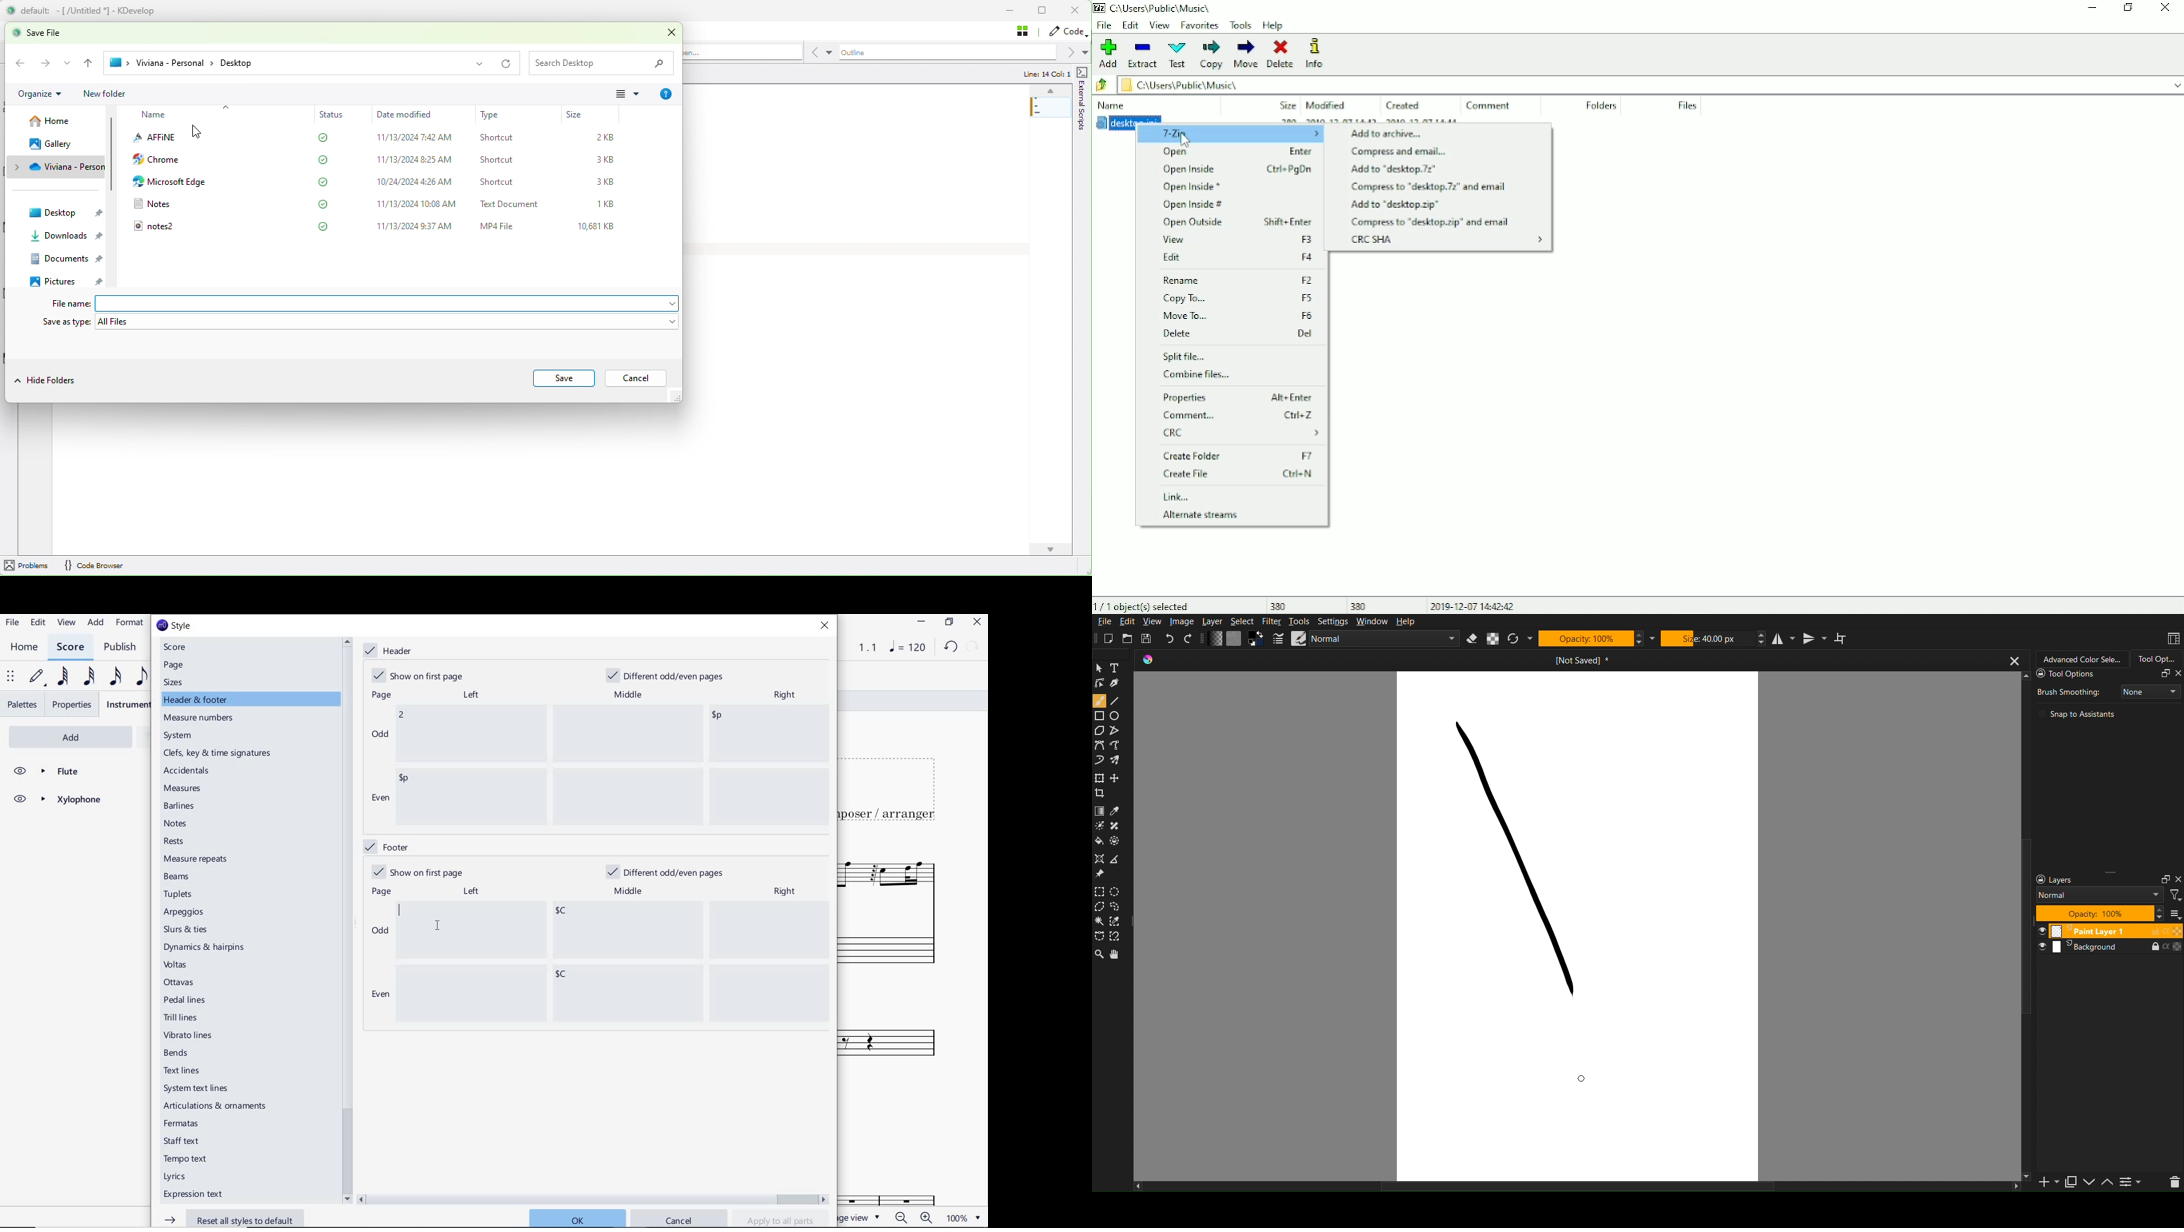 This screenshot has width=2184, height=1232. Describe the element at coordinates (1119, 826) in the screenshot. I see `Blemish Fix` at that location.